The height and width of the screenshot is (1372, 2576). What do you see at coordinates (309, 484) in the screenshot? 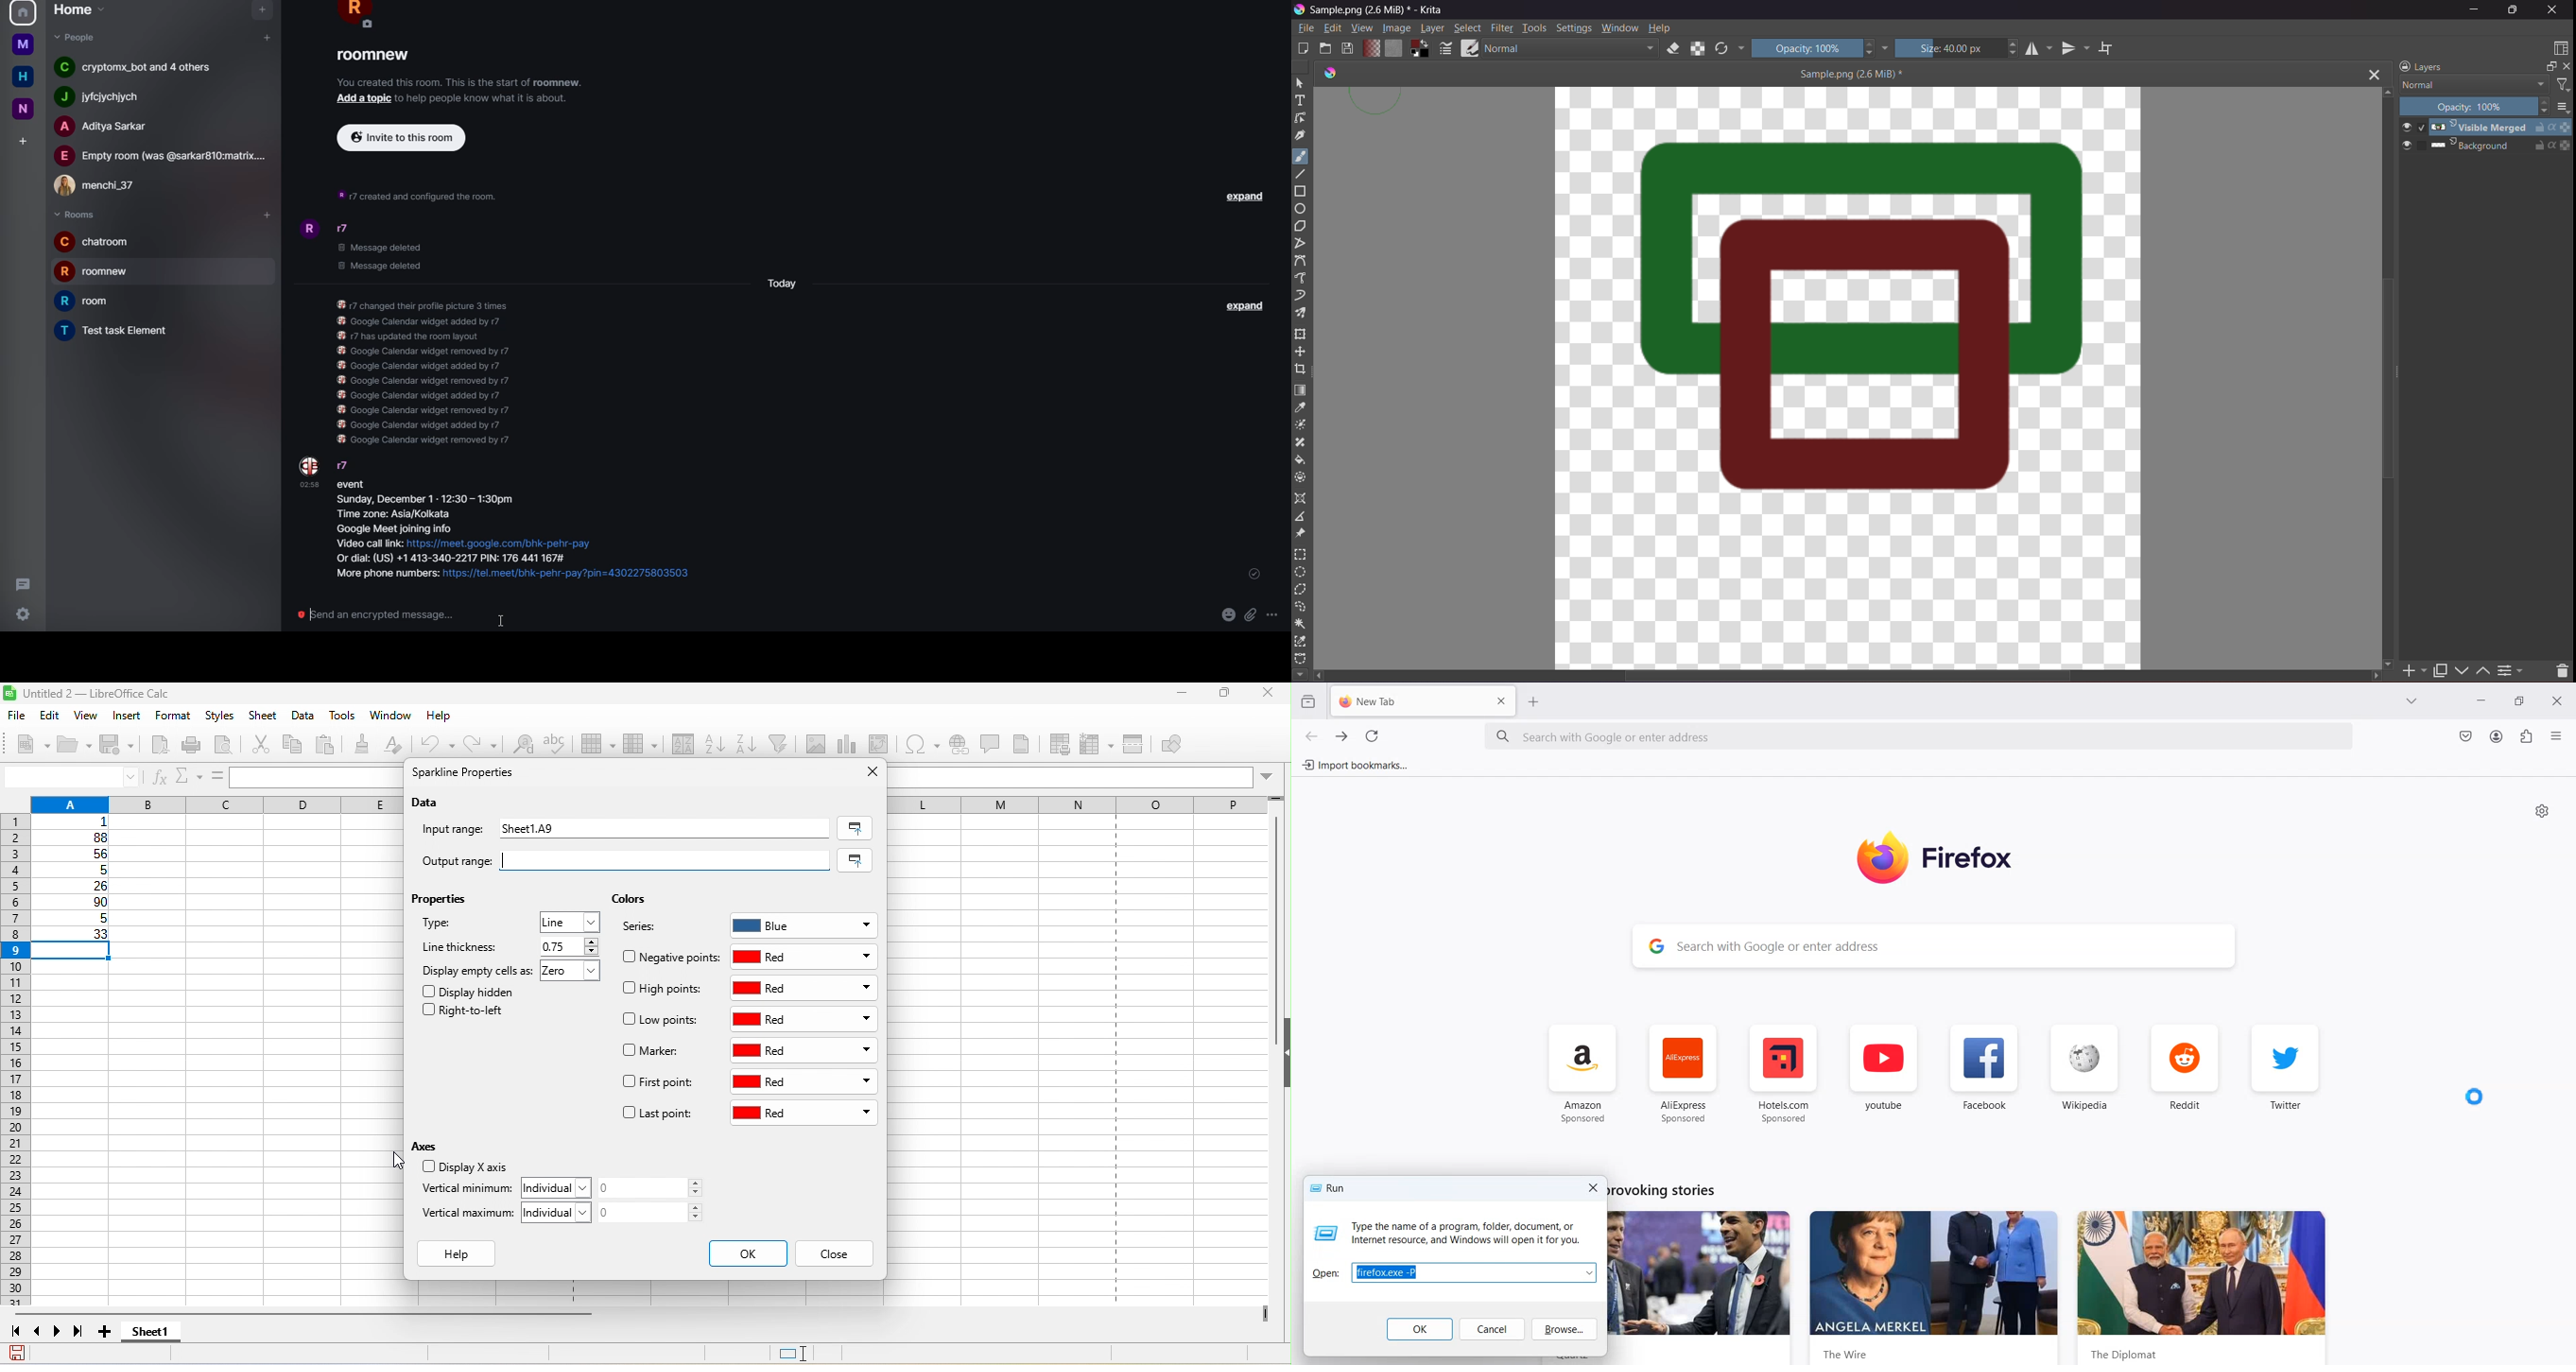
I see `time` at bounding box center [309, 484].